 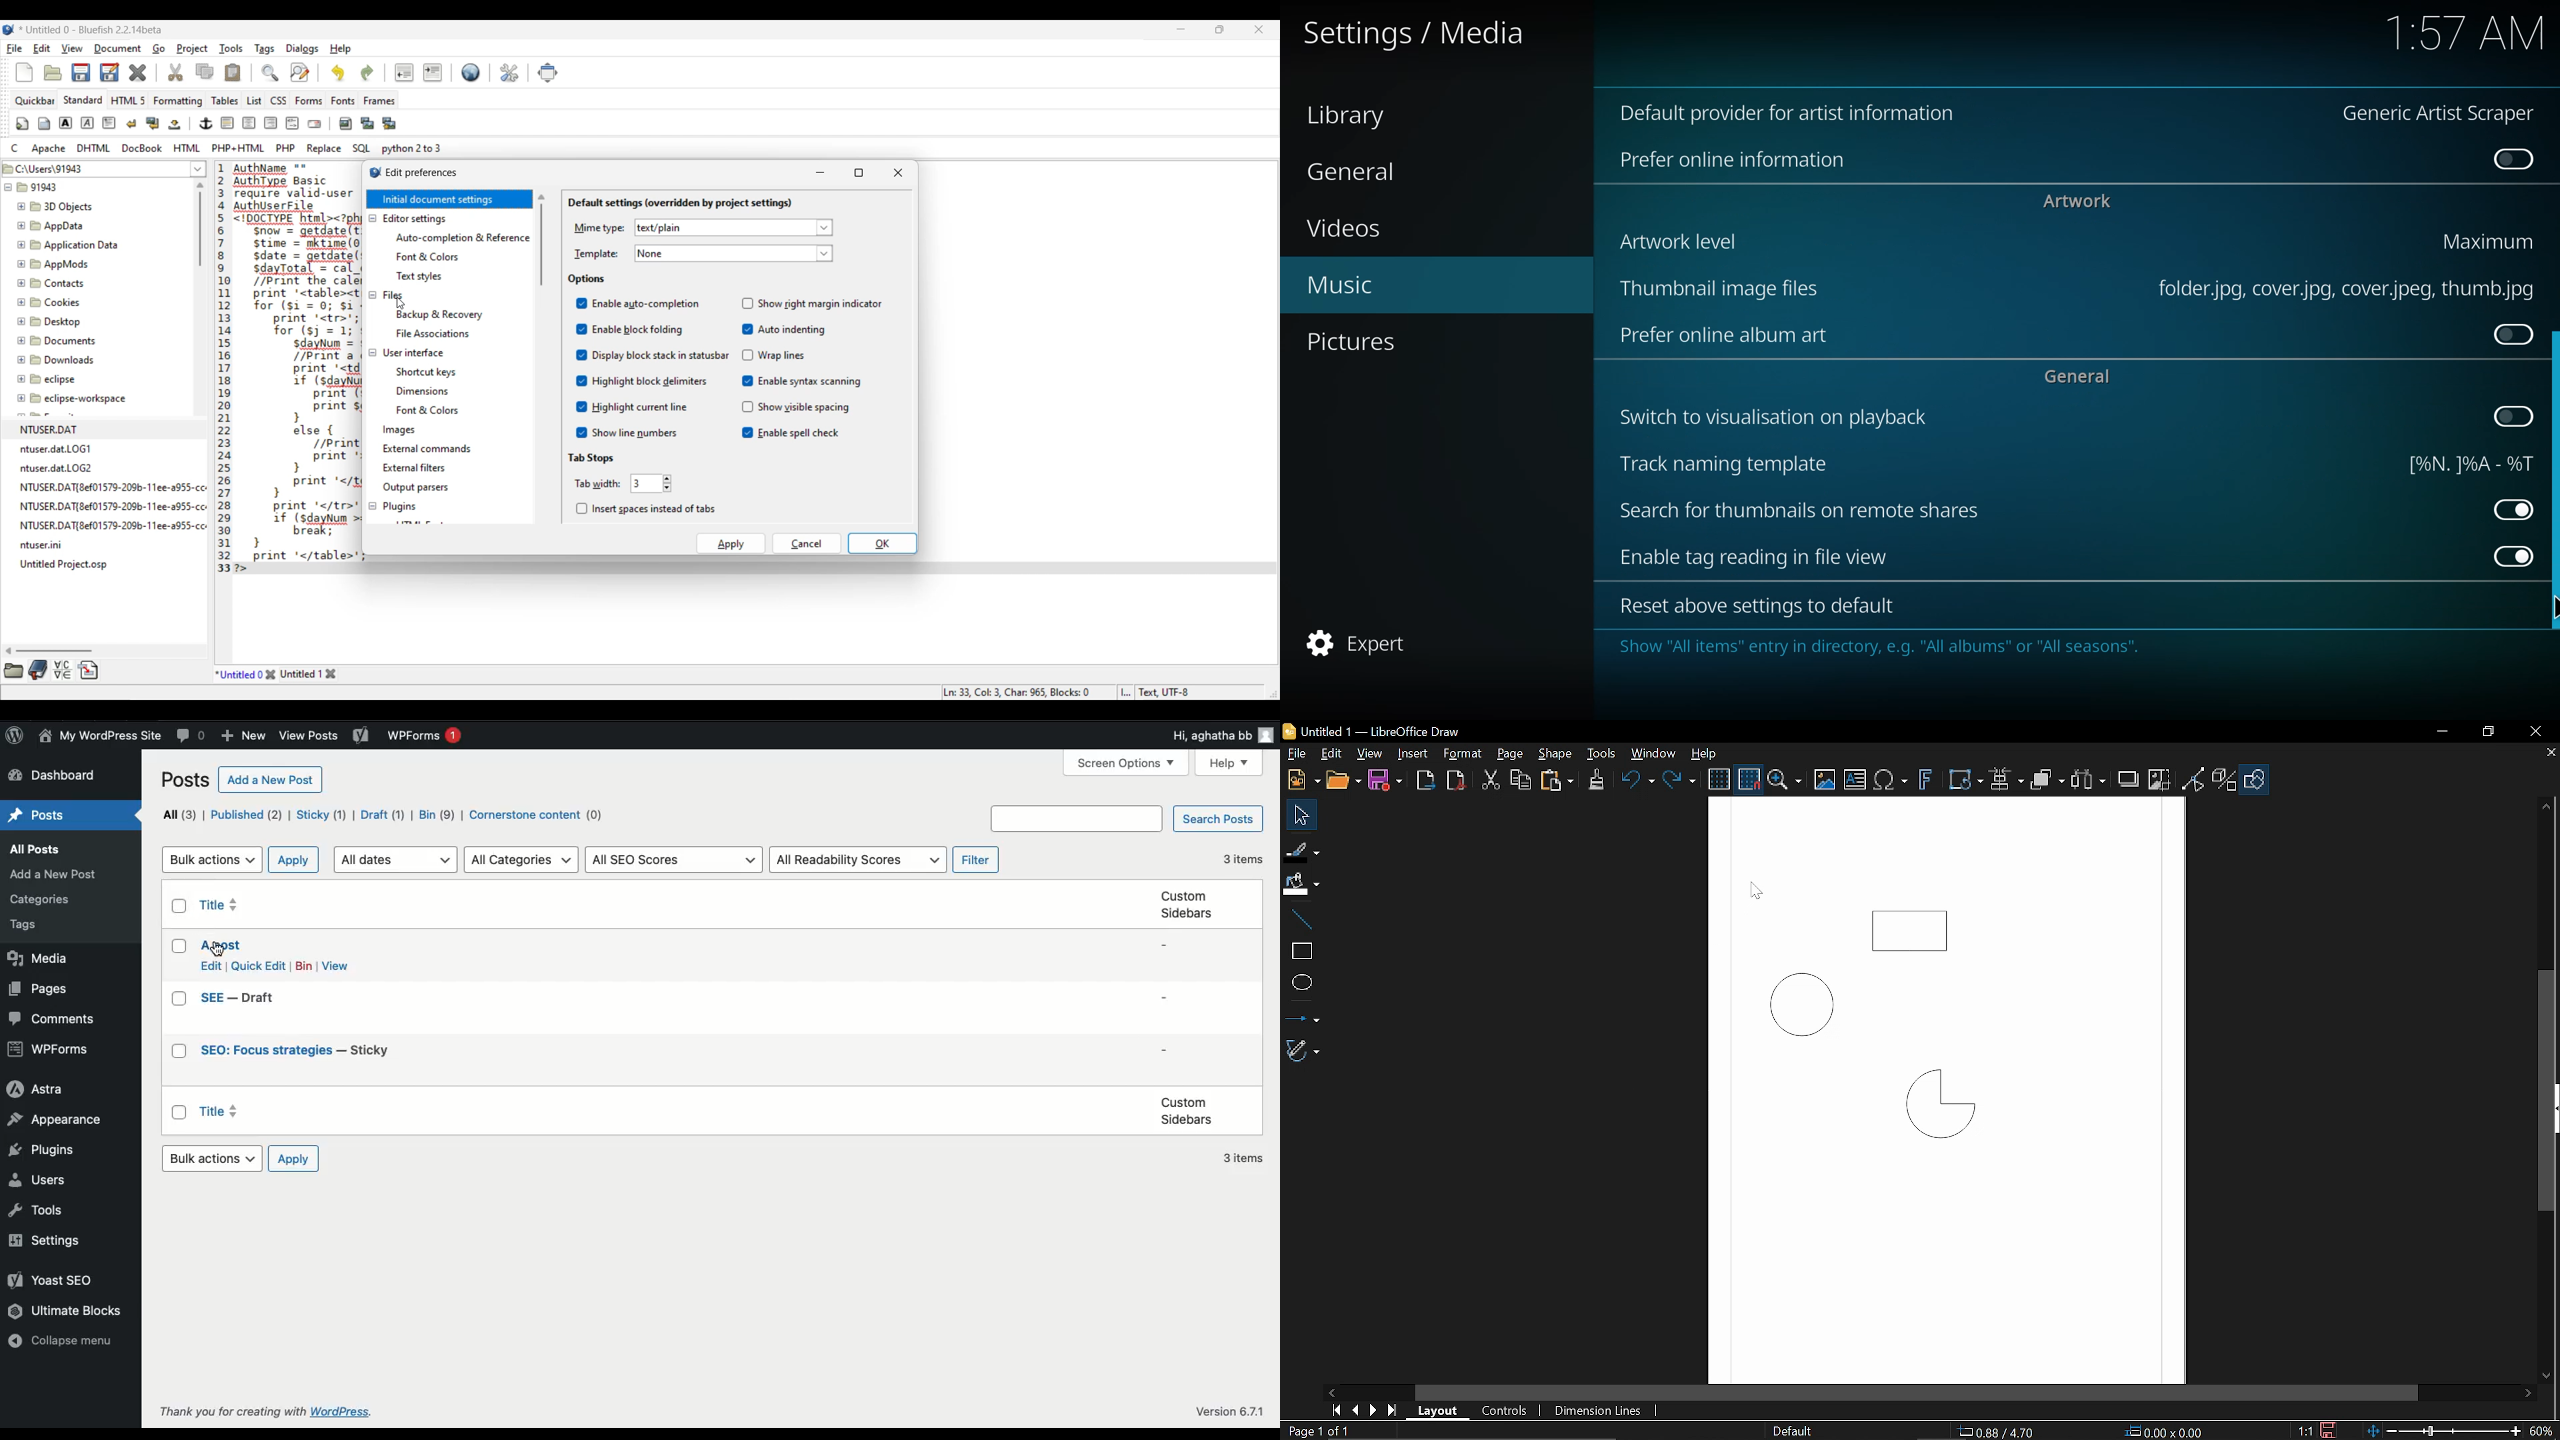 What do you see at coordinates (859, 173) in the screenshot?
I see `Maximize` at bounding box center [859, 173].